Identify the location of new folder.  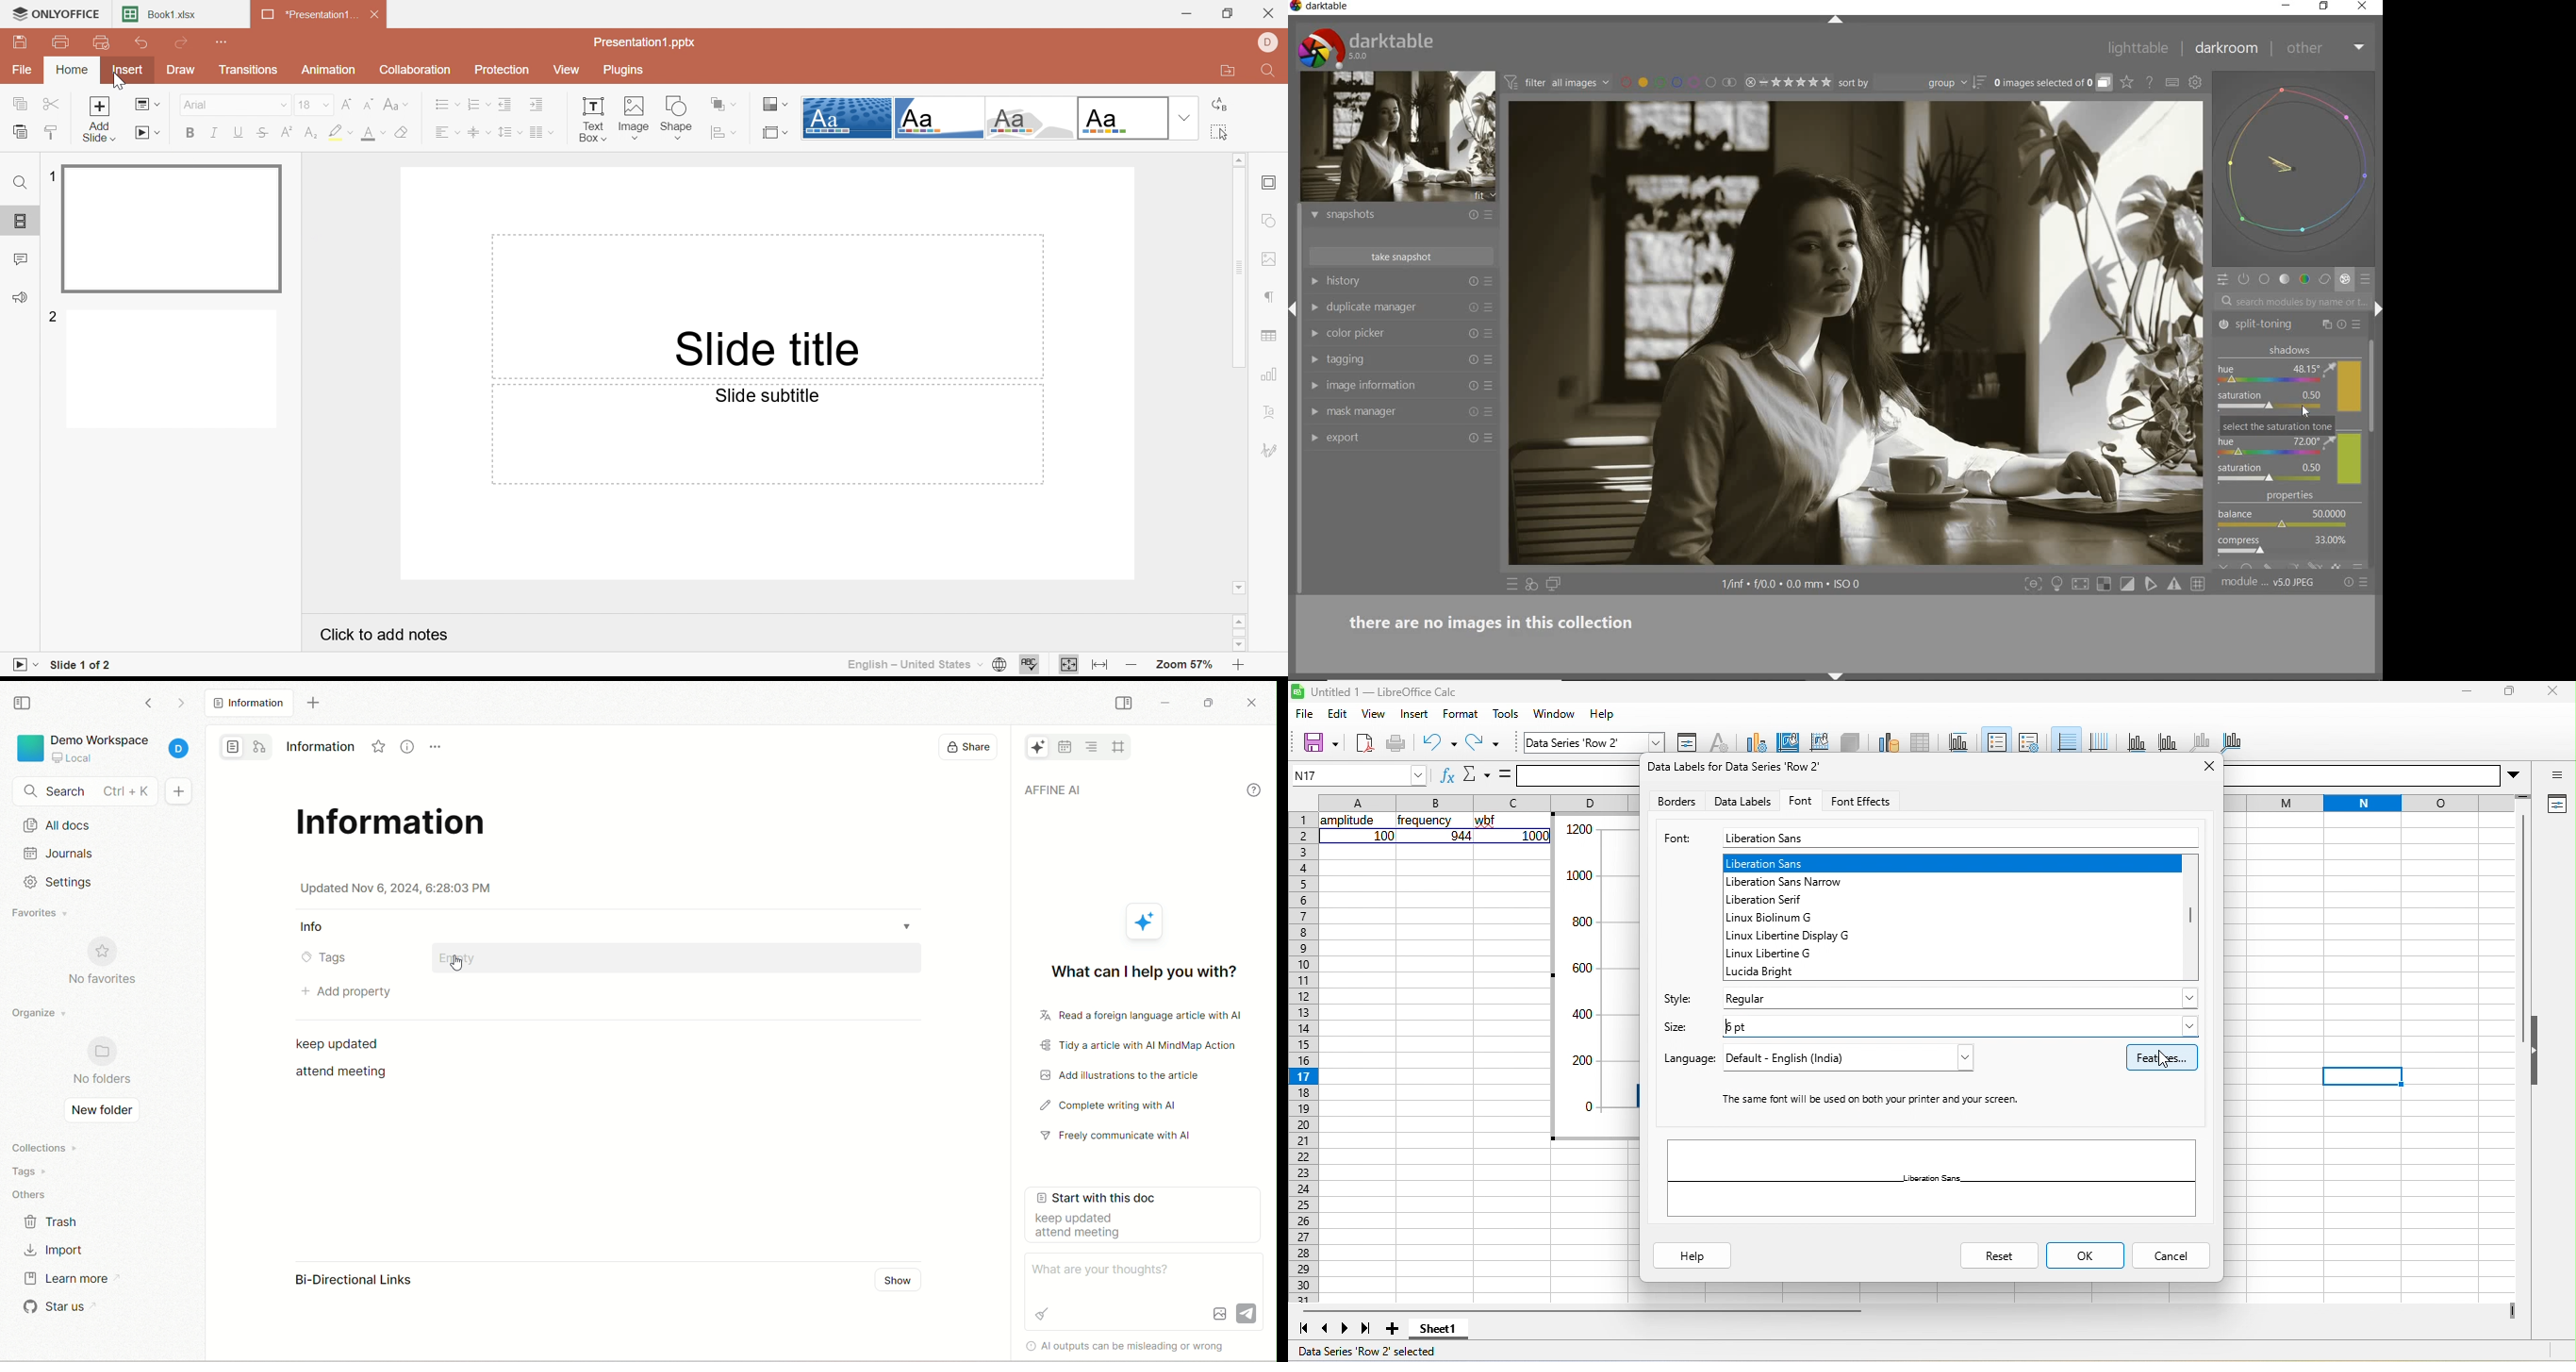
(102, 1112).